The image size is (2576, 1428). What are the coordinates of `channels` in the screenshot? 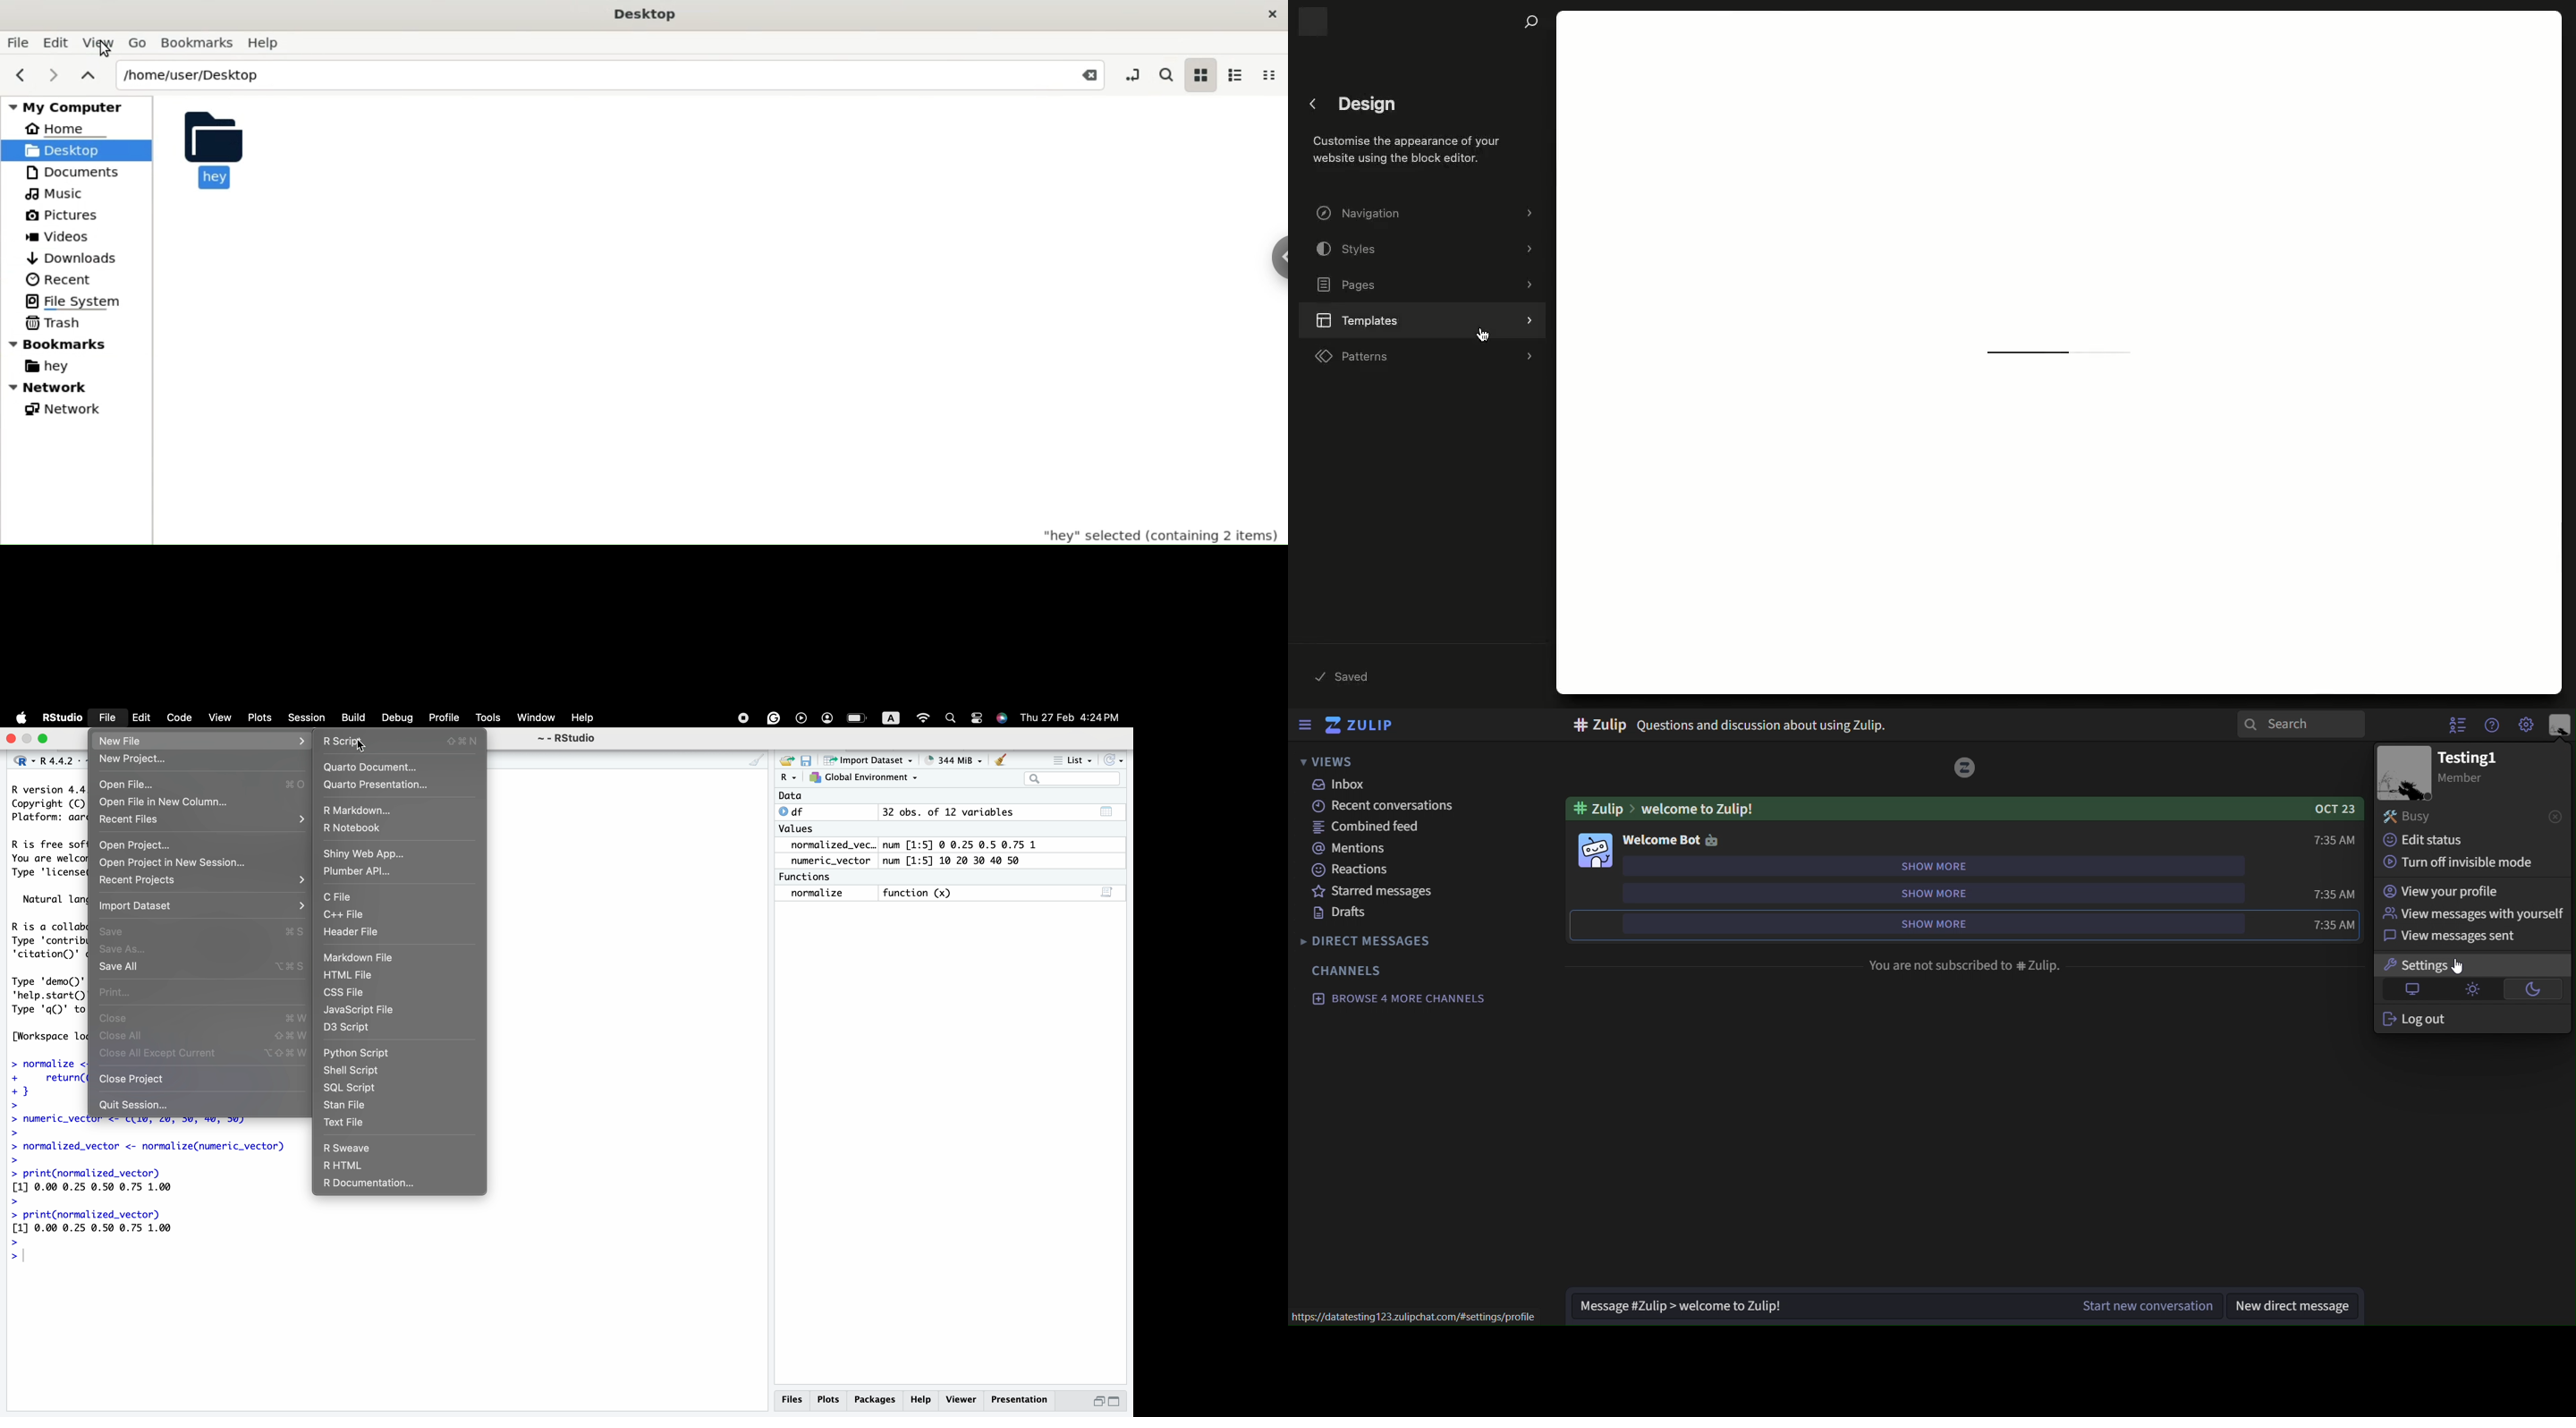 It's located at (1350, 970).